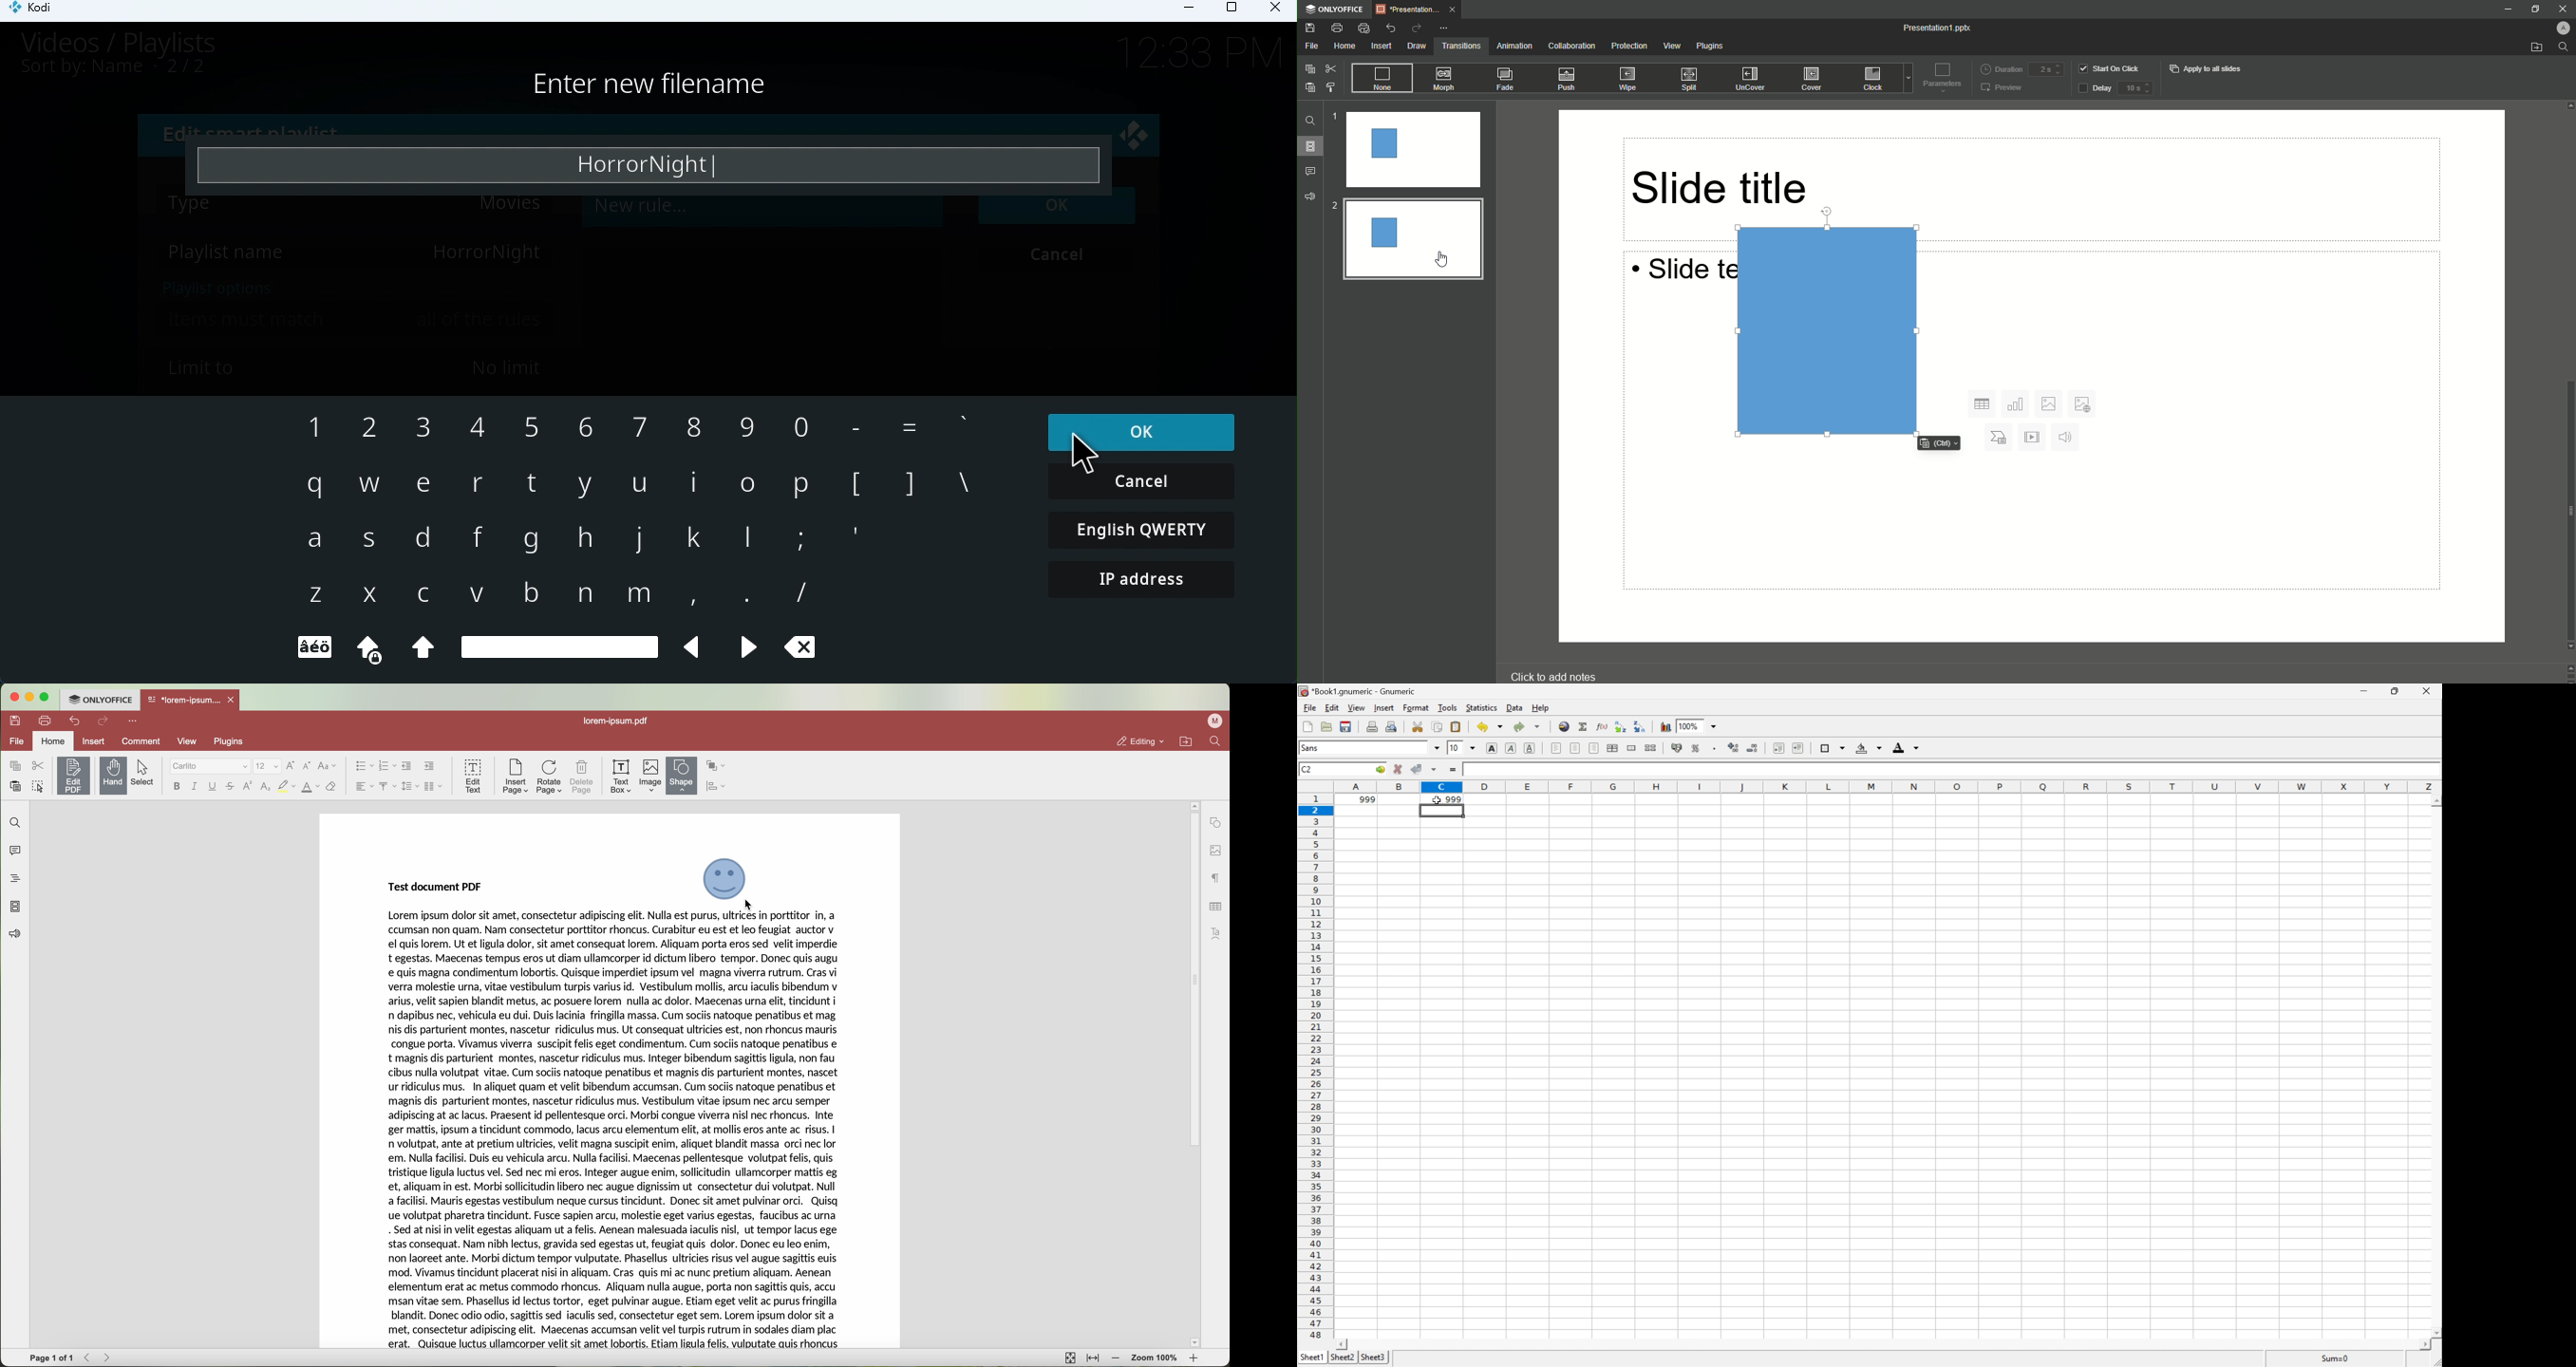 The image size is (2576, 1372). What do you see at coordinates (2037, 438) in the screenshot?
I see `Play` at bounding box center [2037, 438].